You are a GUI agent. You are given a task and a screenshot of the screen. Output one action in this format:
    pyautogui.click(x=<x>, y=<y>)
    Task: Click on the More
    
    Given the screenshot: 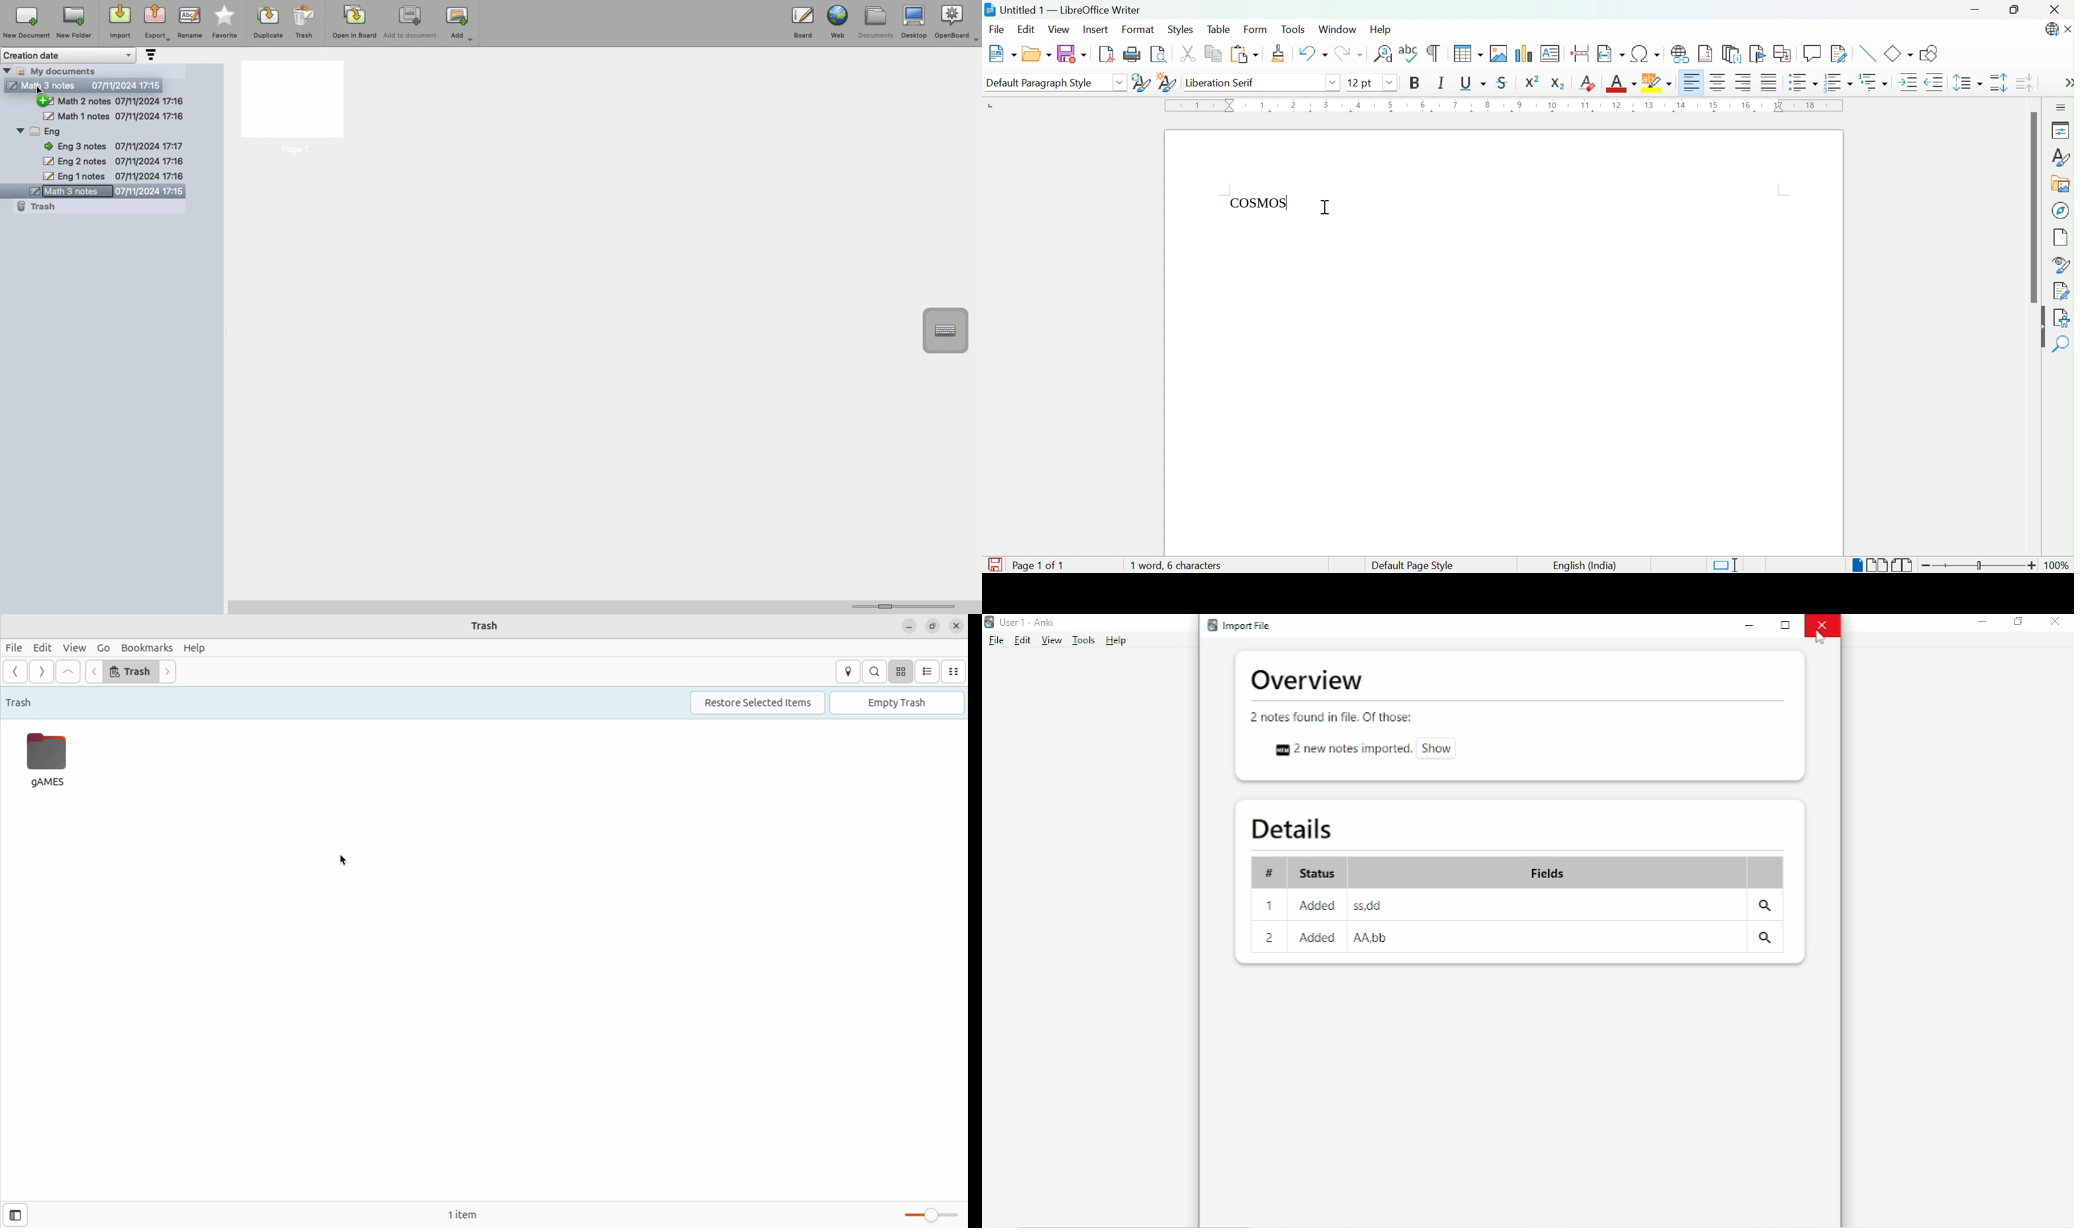 What is the action you would take?
    pyautogui.click(x=2067, y=84)
    